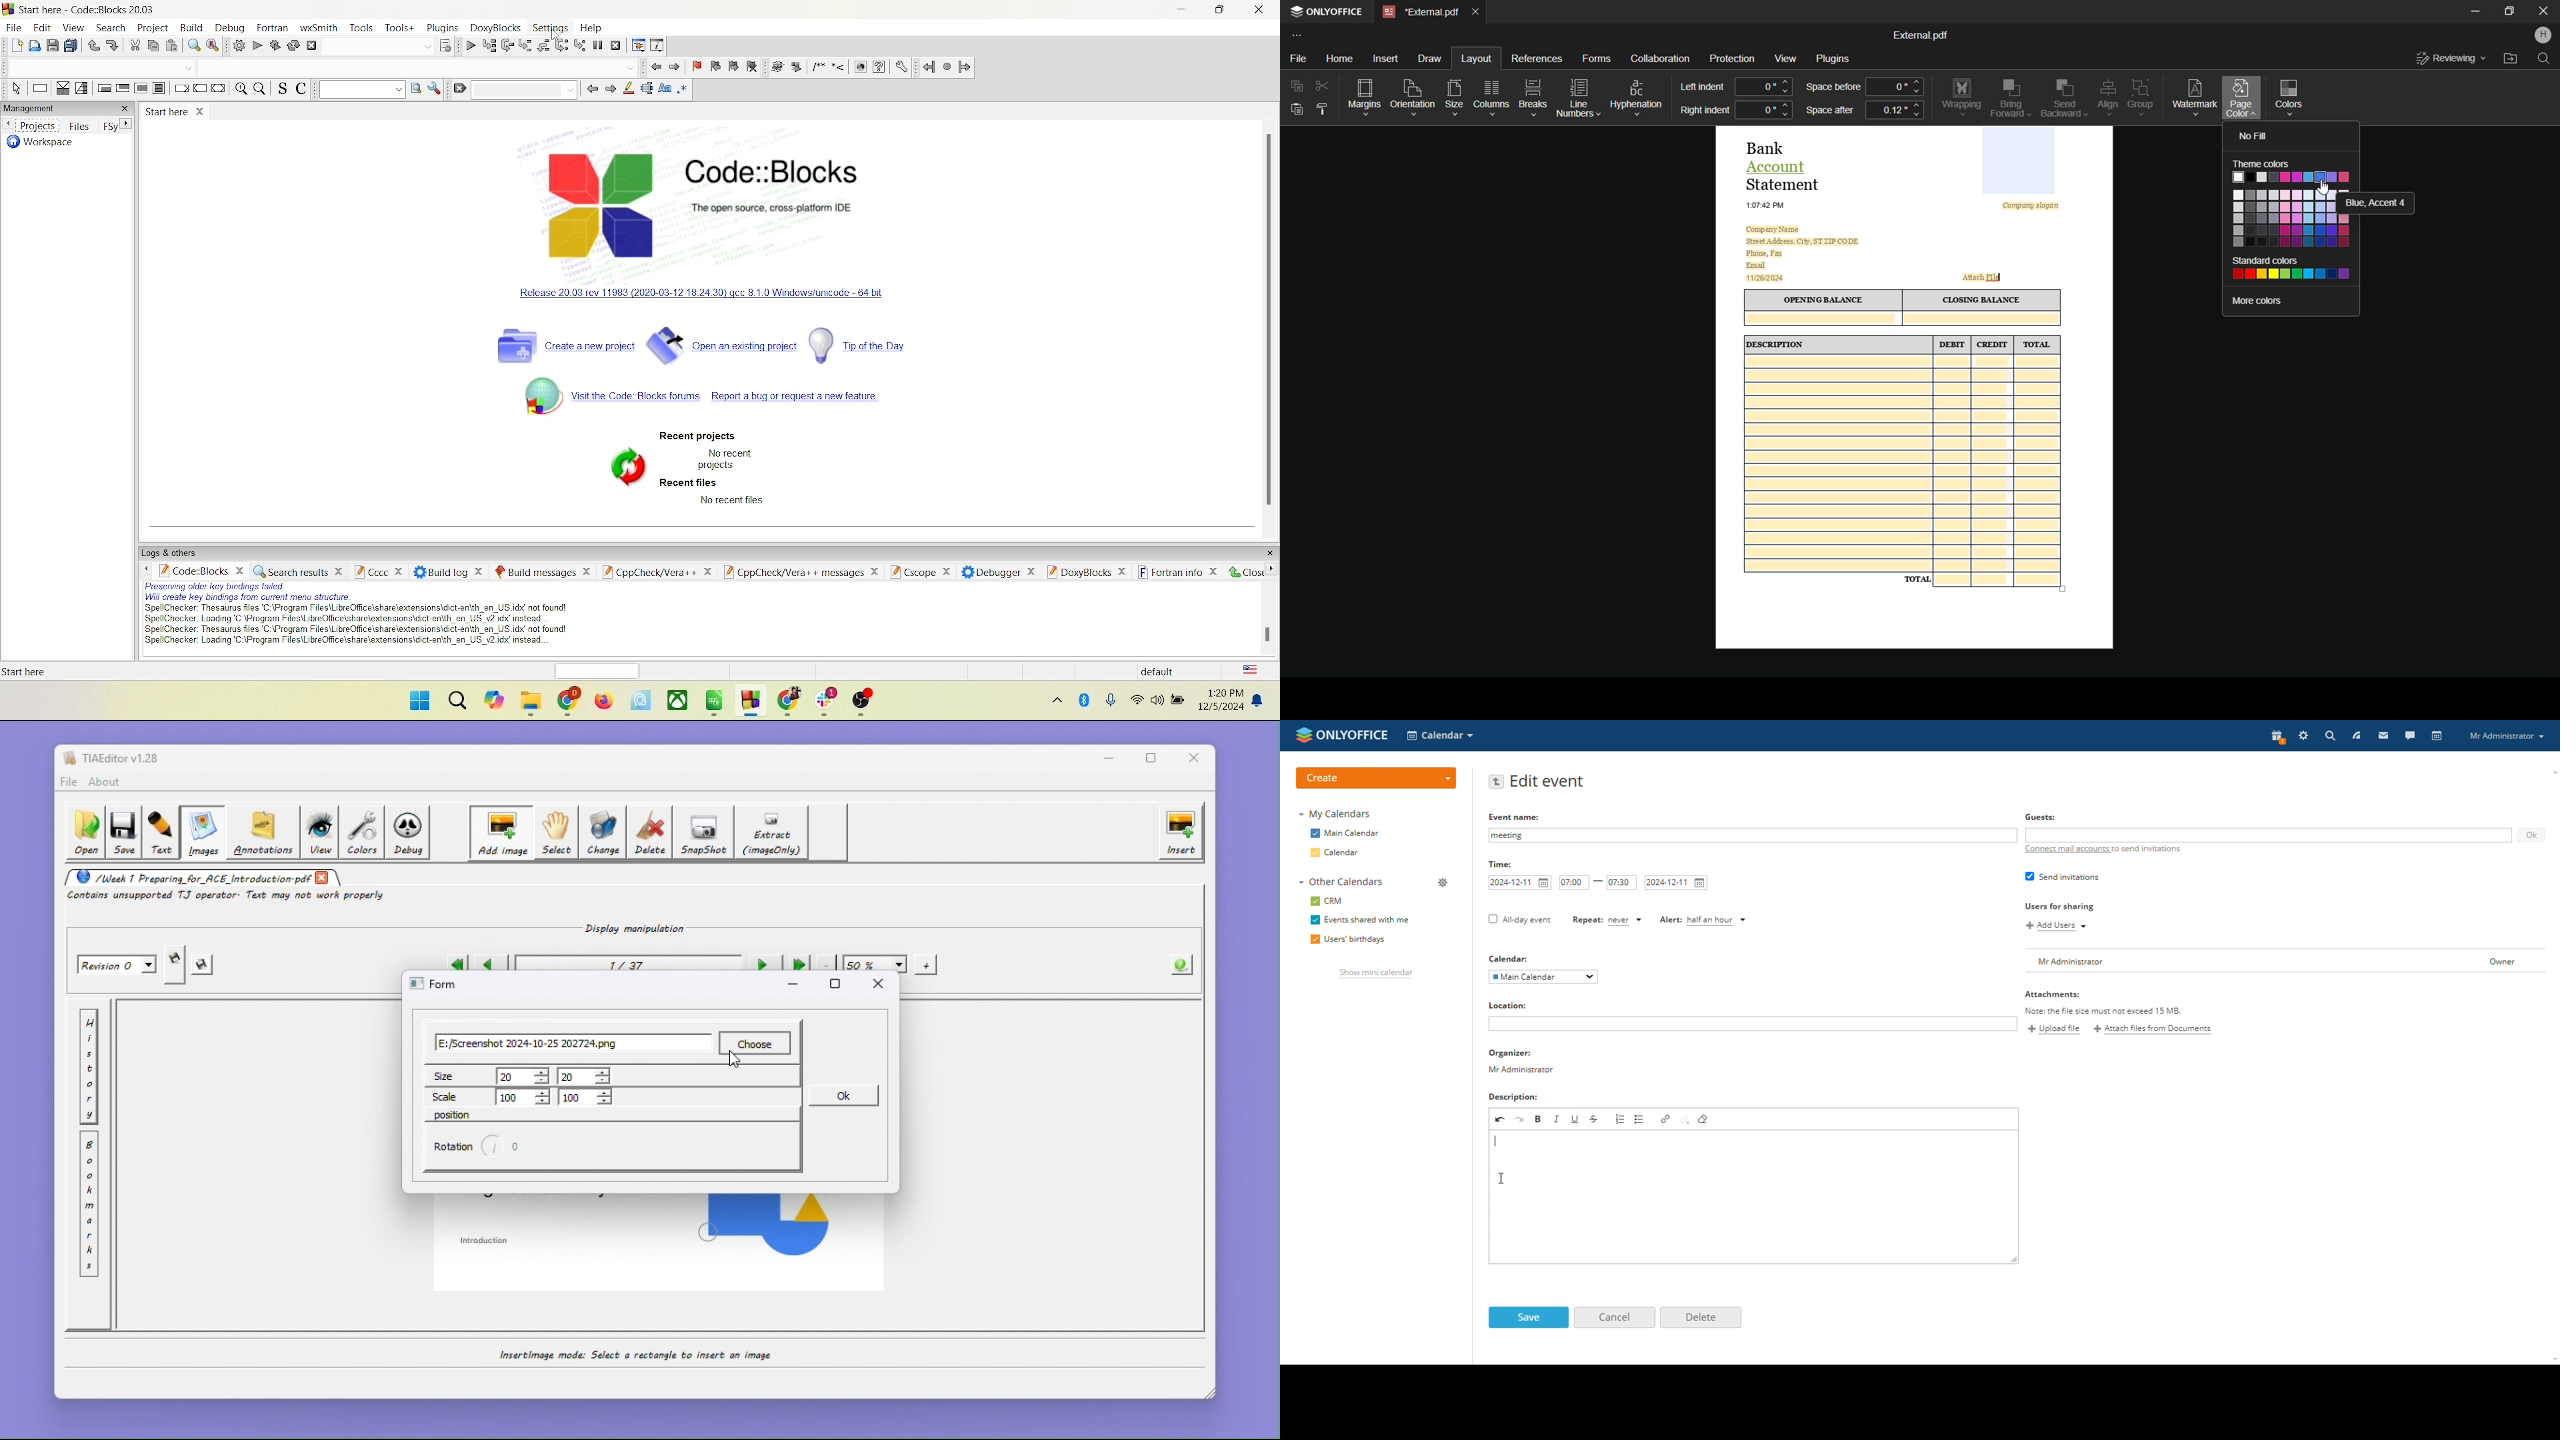 The image size is (2576, 1456). I want to click on save everything, so click(72, 46).